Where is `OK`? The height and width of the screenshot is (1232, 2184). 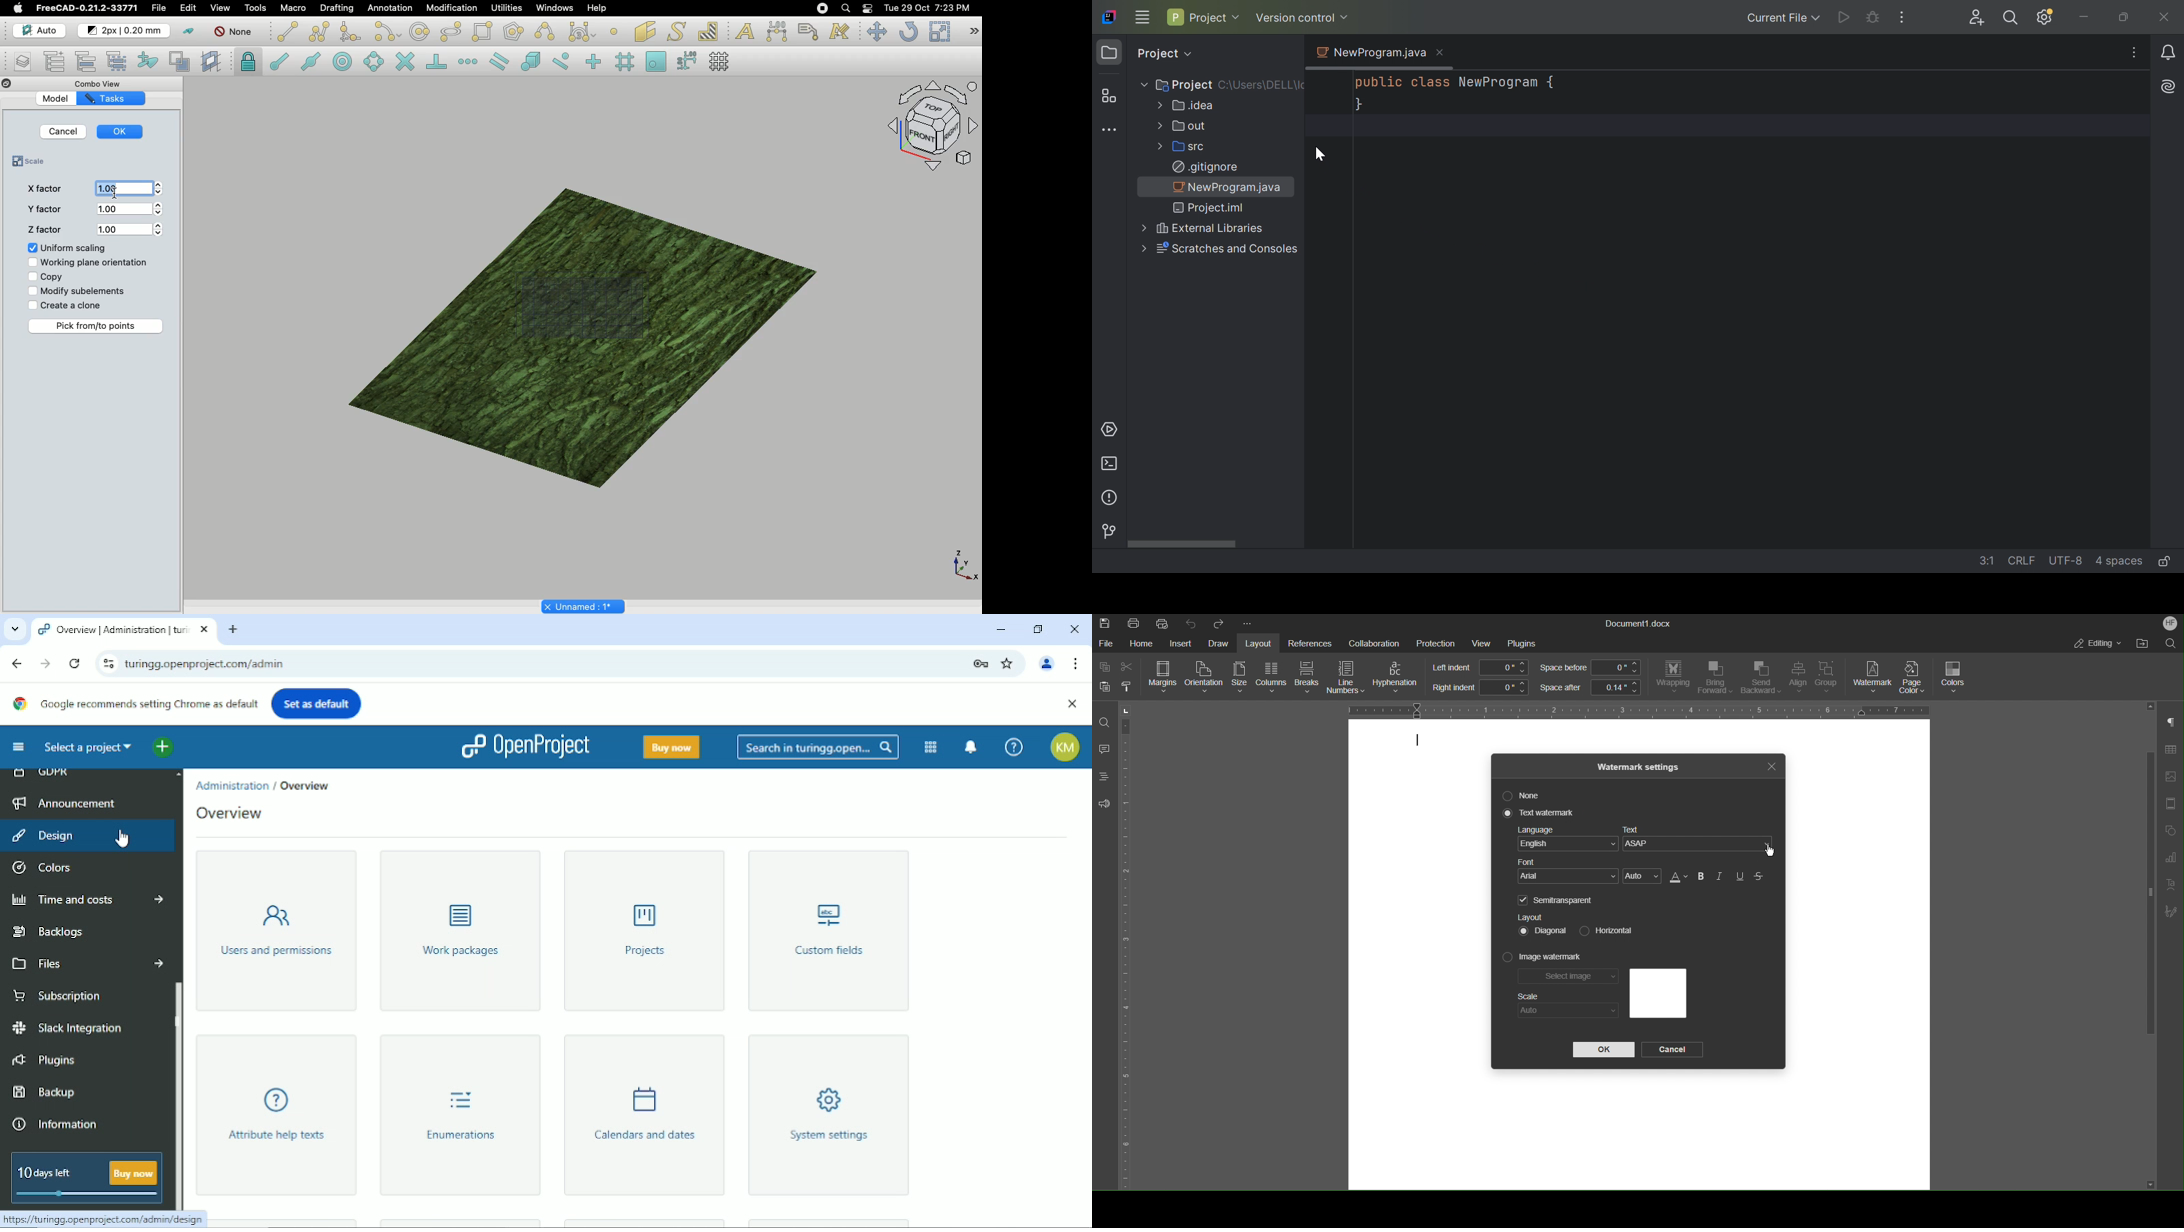 OK is located at coordinates (1603, 1051).